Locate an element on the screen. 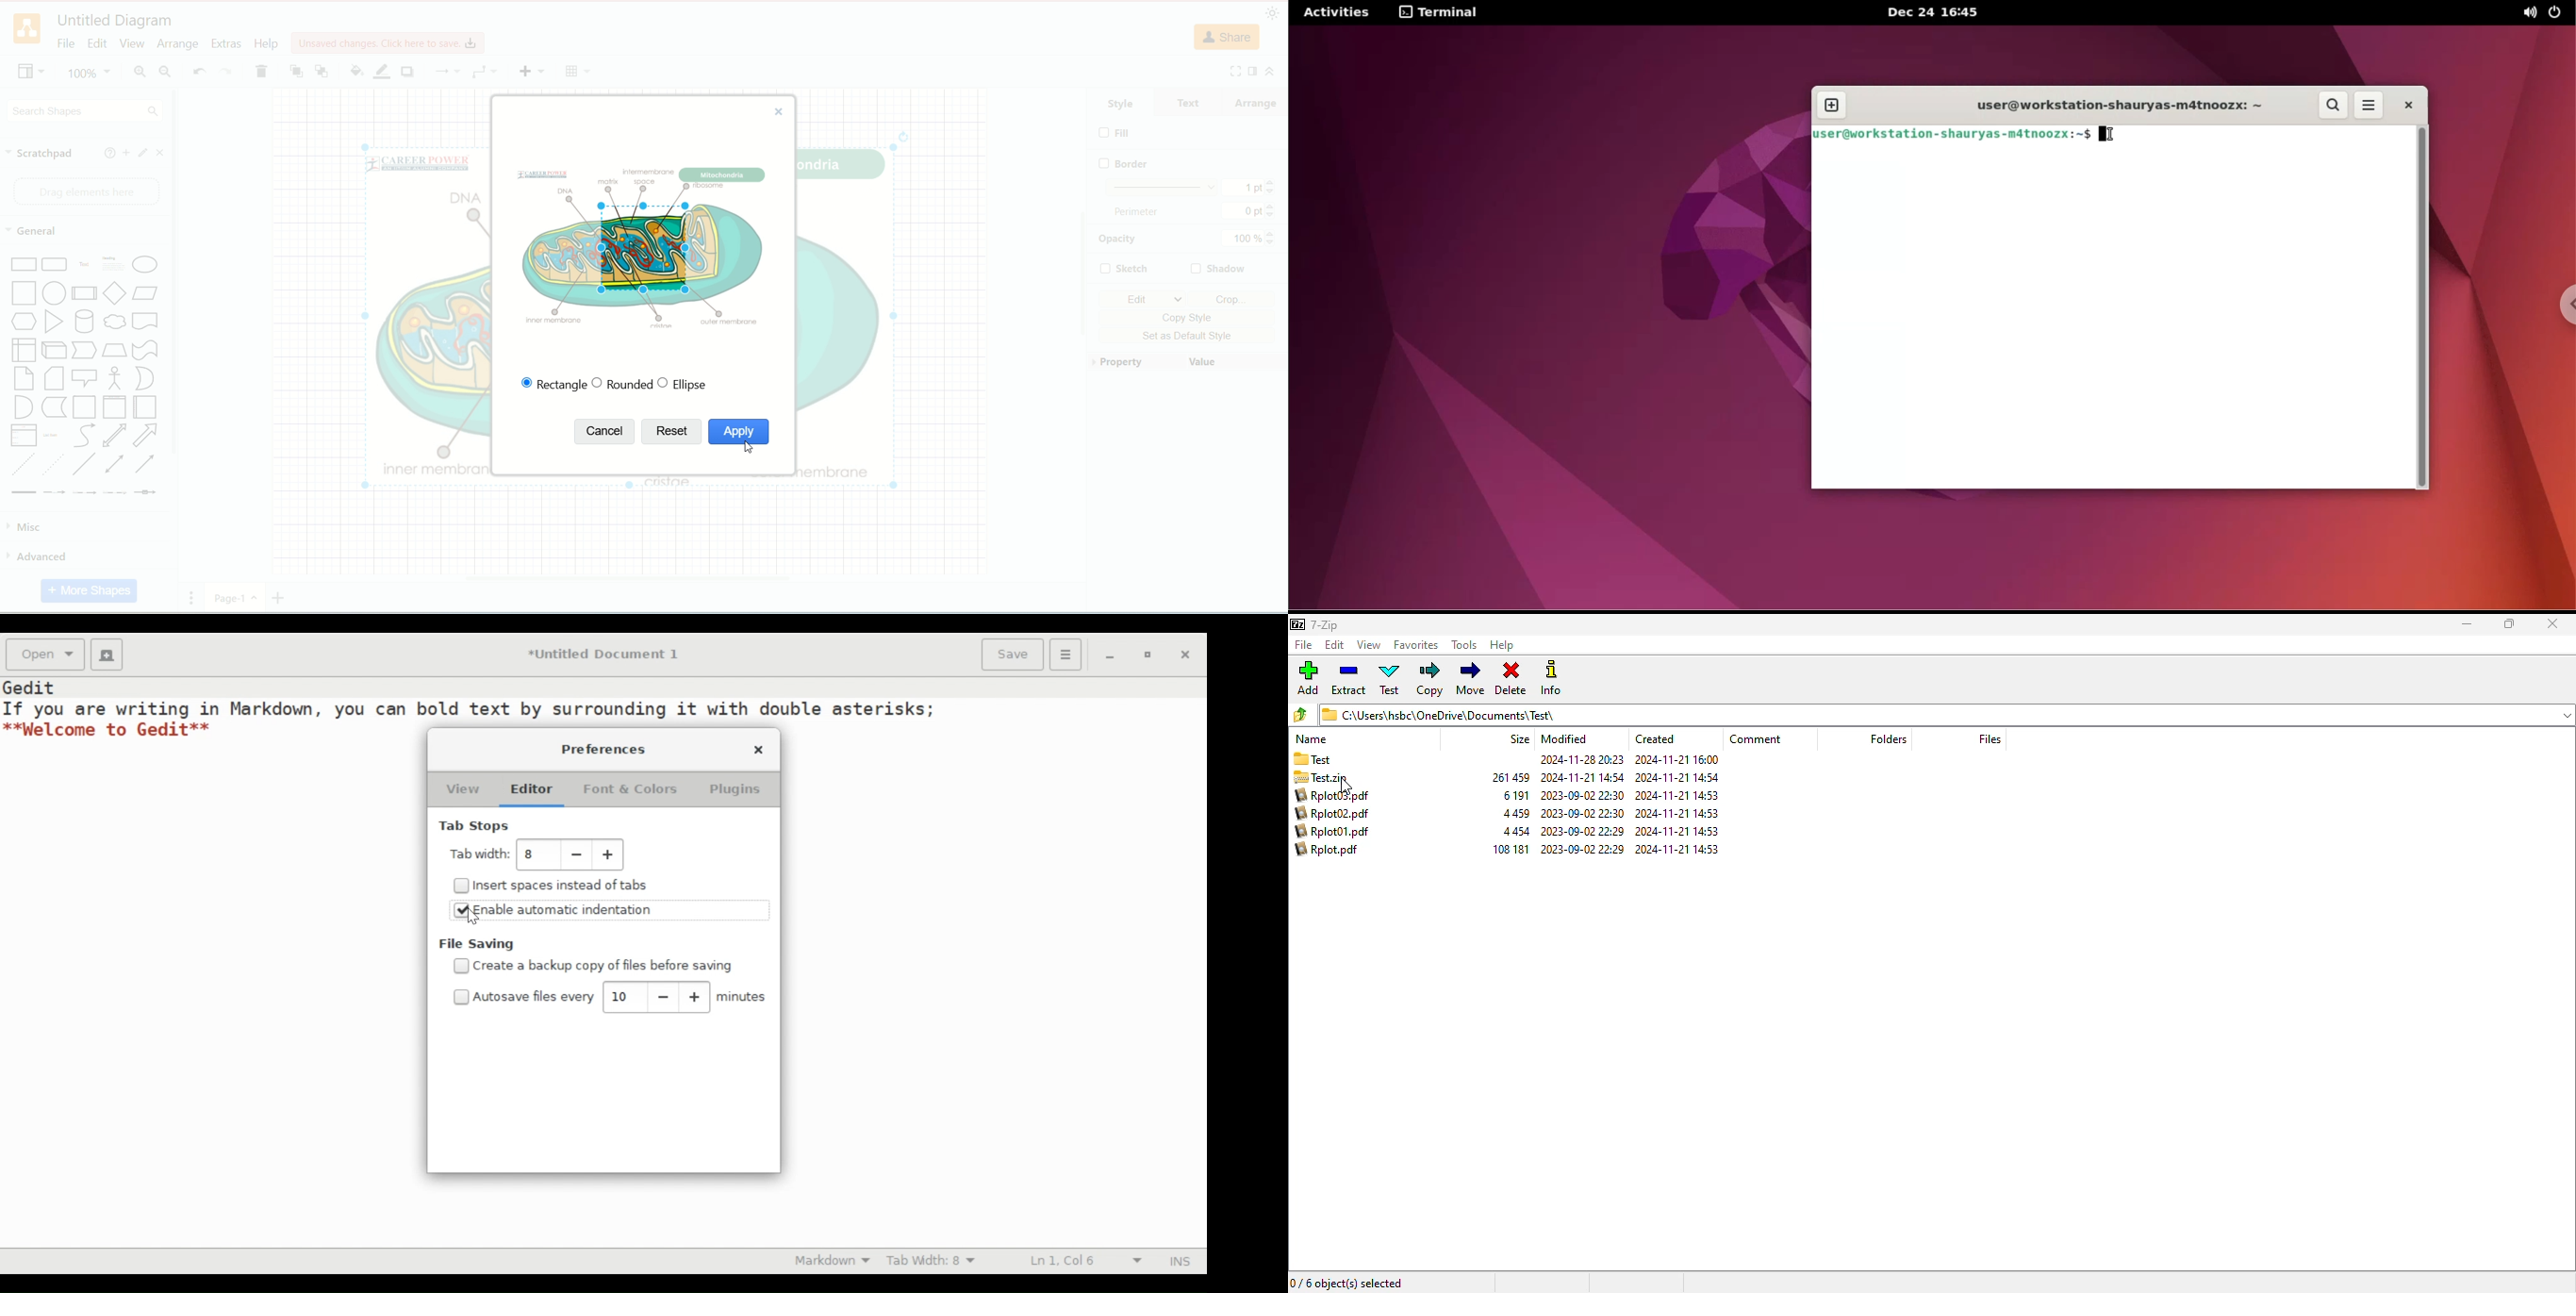 The height and width of the screenshot is (1316, 2576). Item List is located at coordinates (25, 435).